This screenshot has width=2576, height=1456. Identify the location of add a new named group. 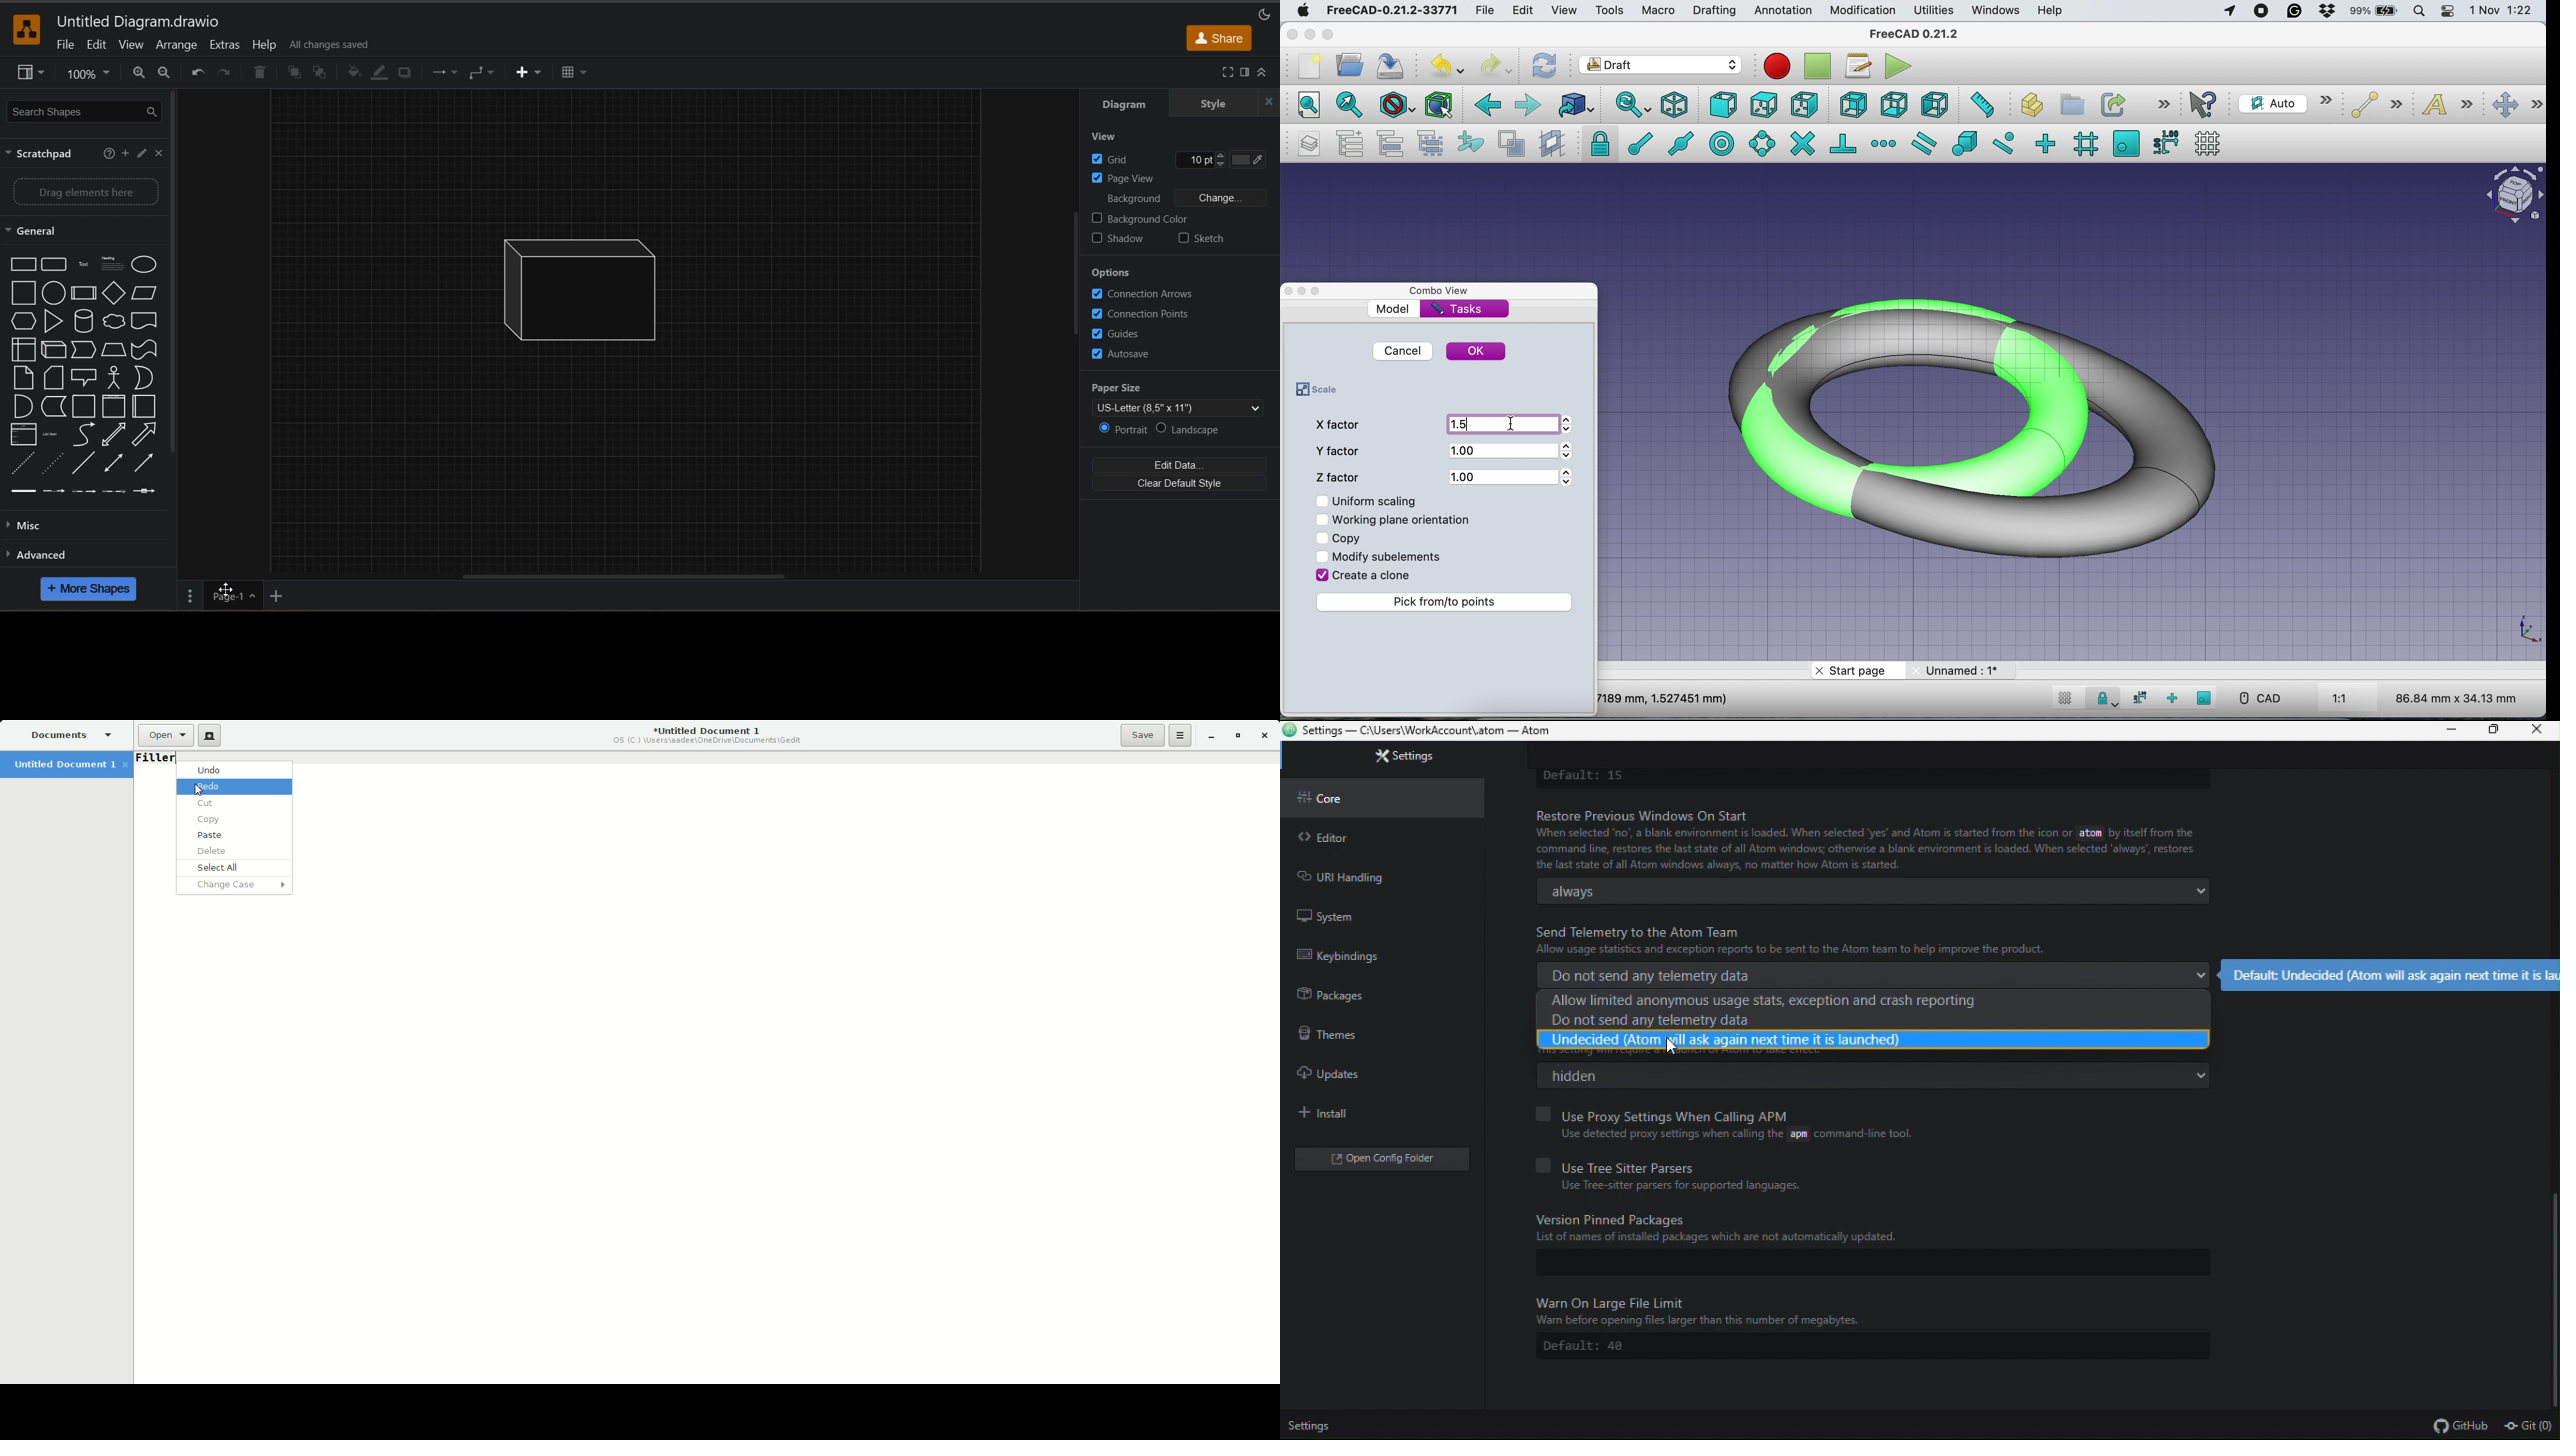
(1351, 143).